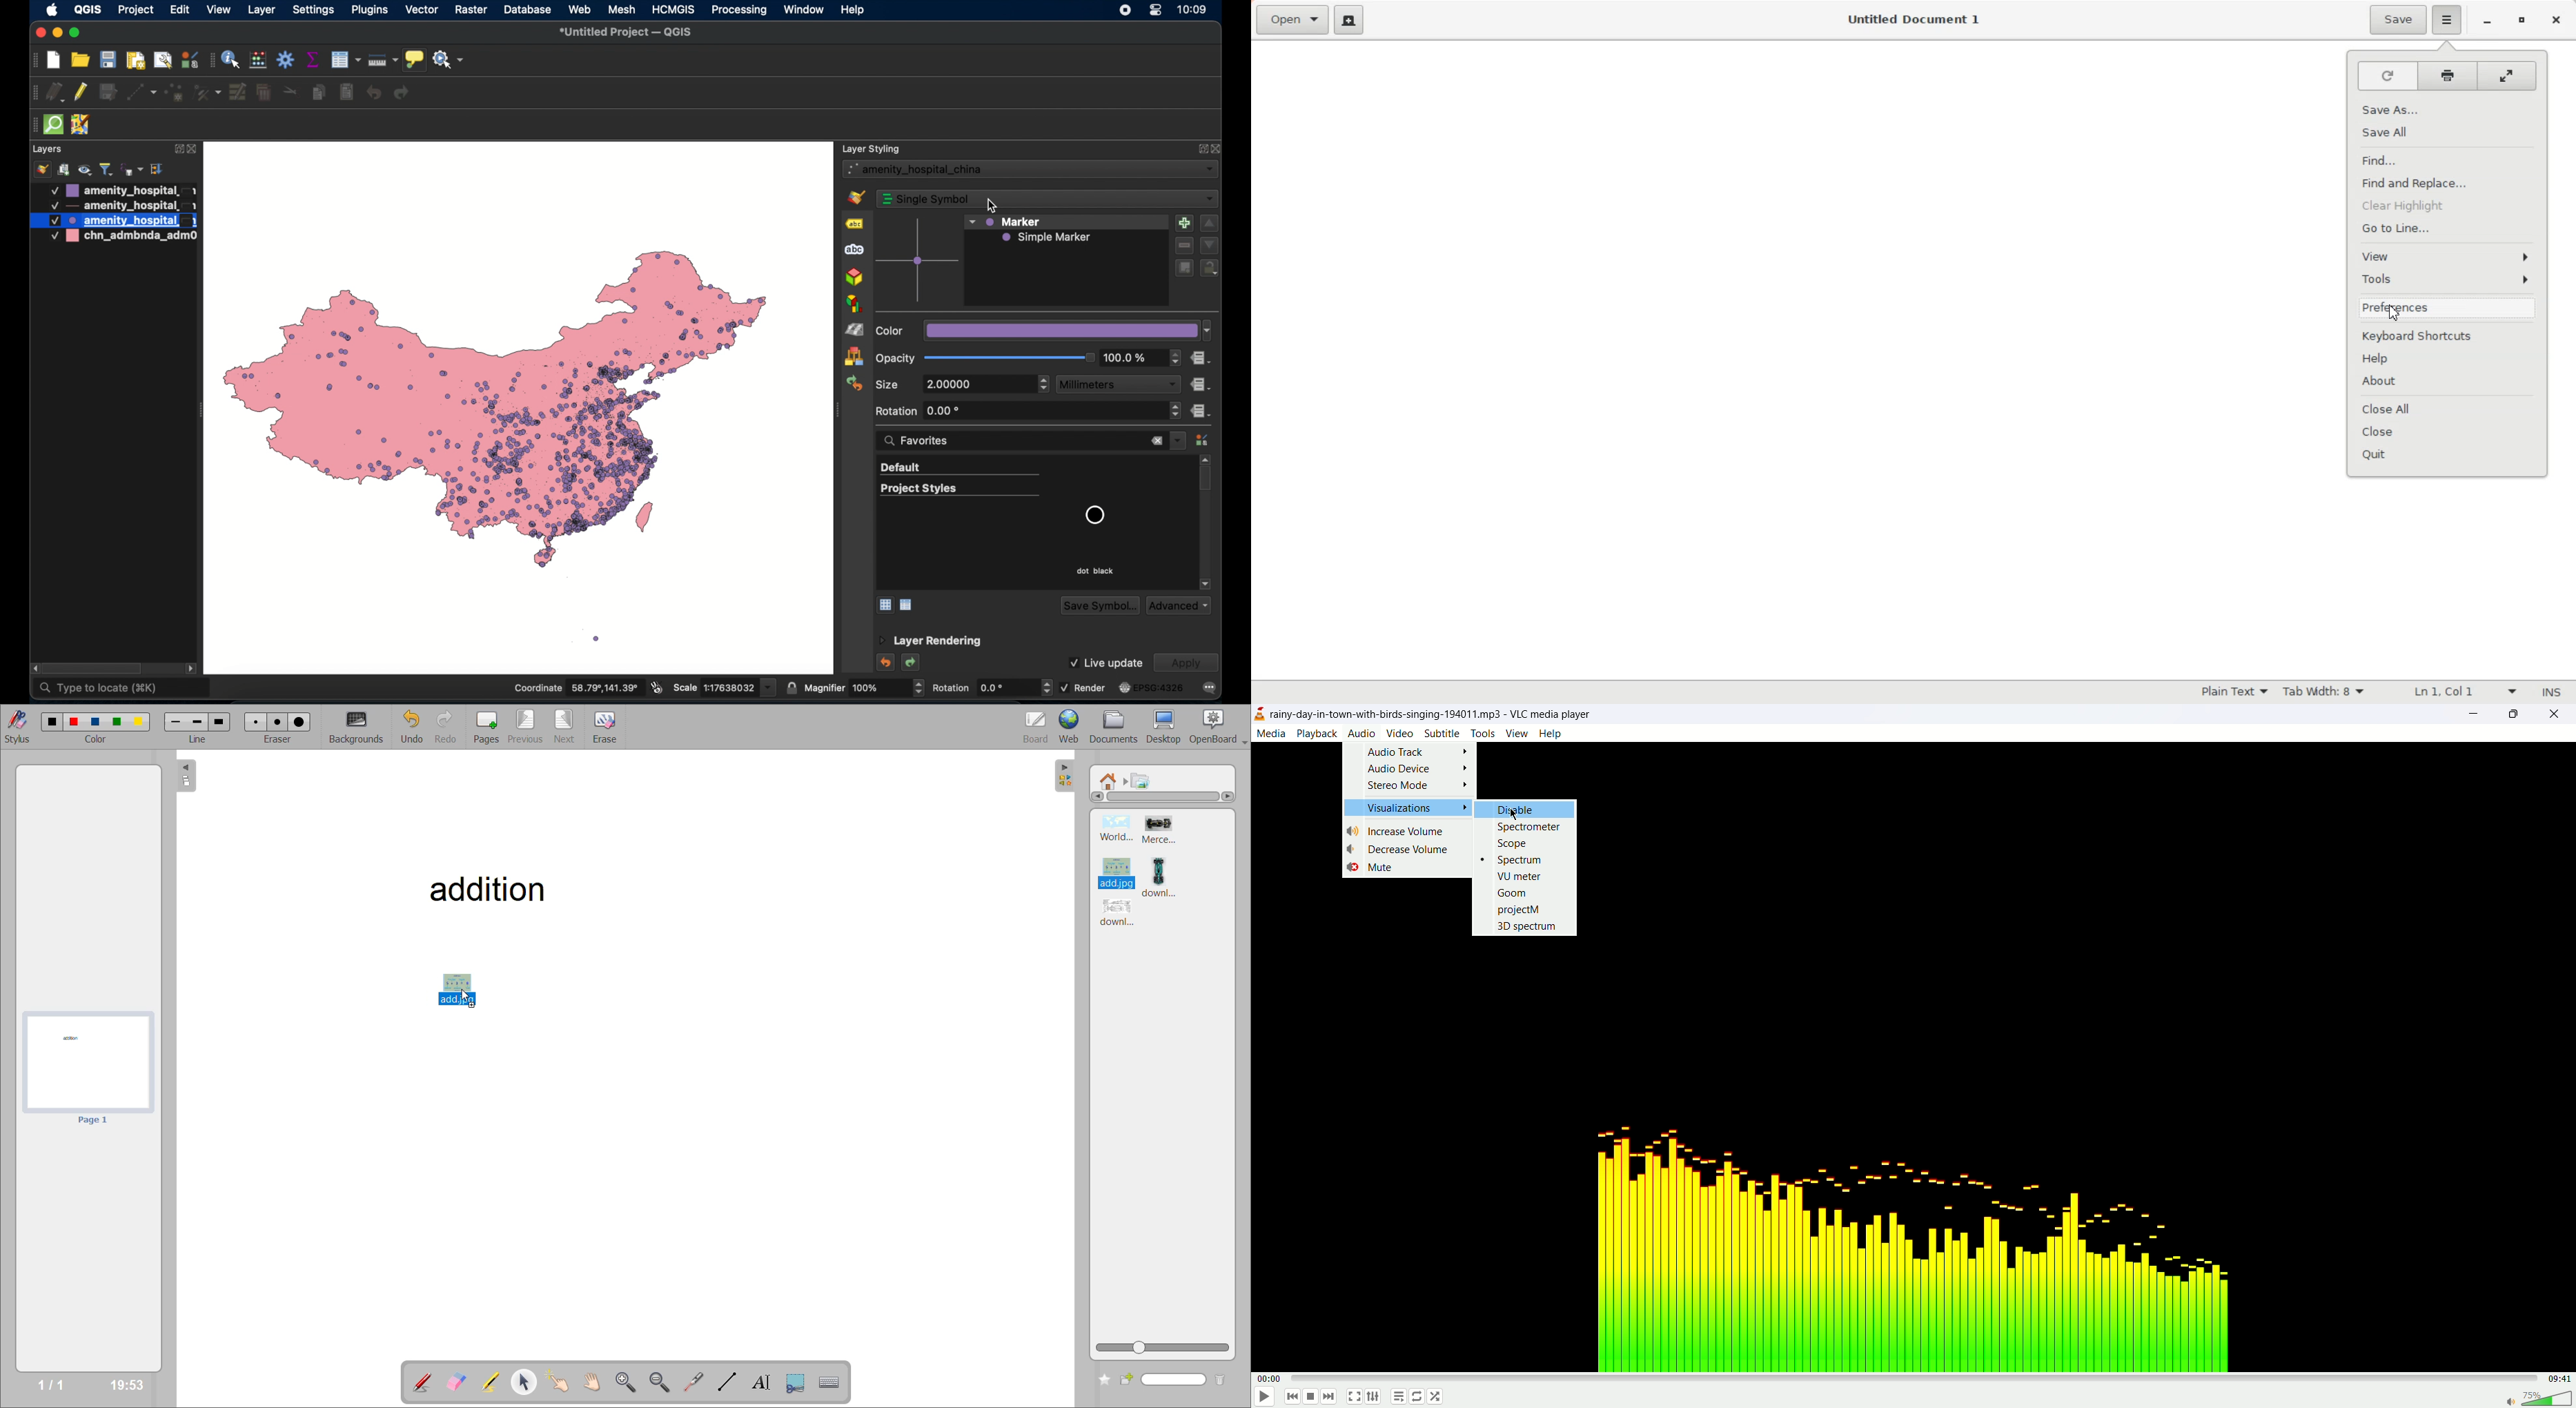  I want to click on scroll page, so click(596, 1381).